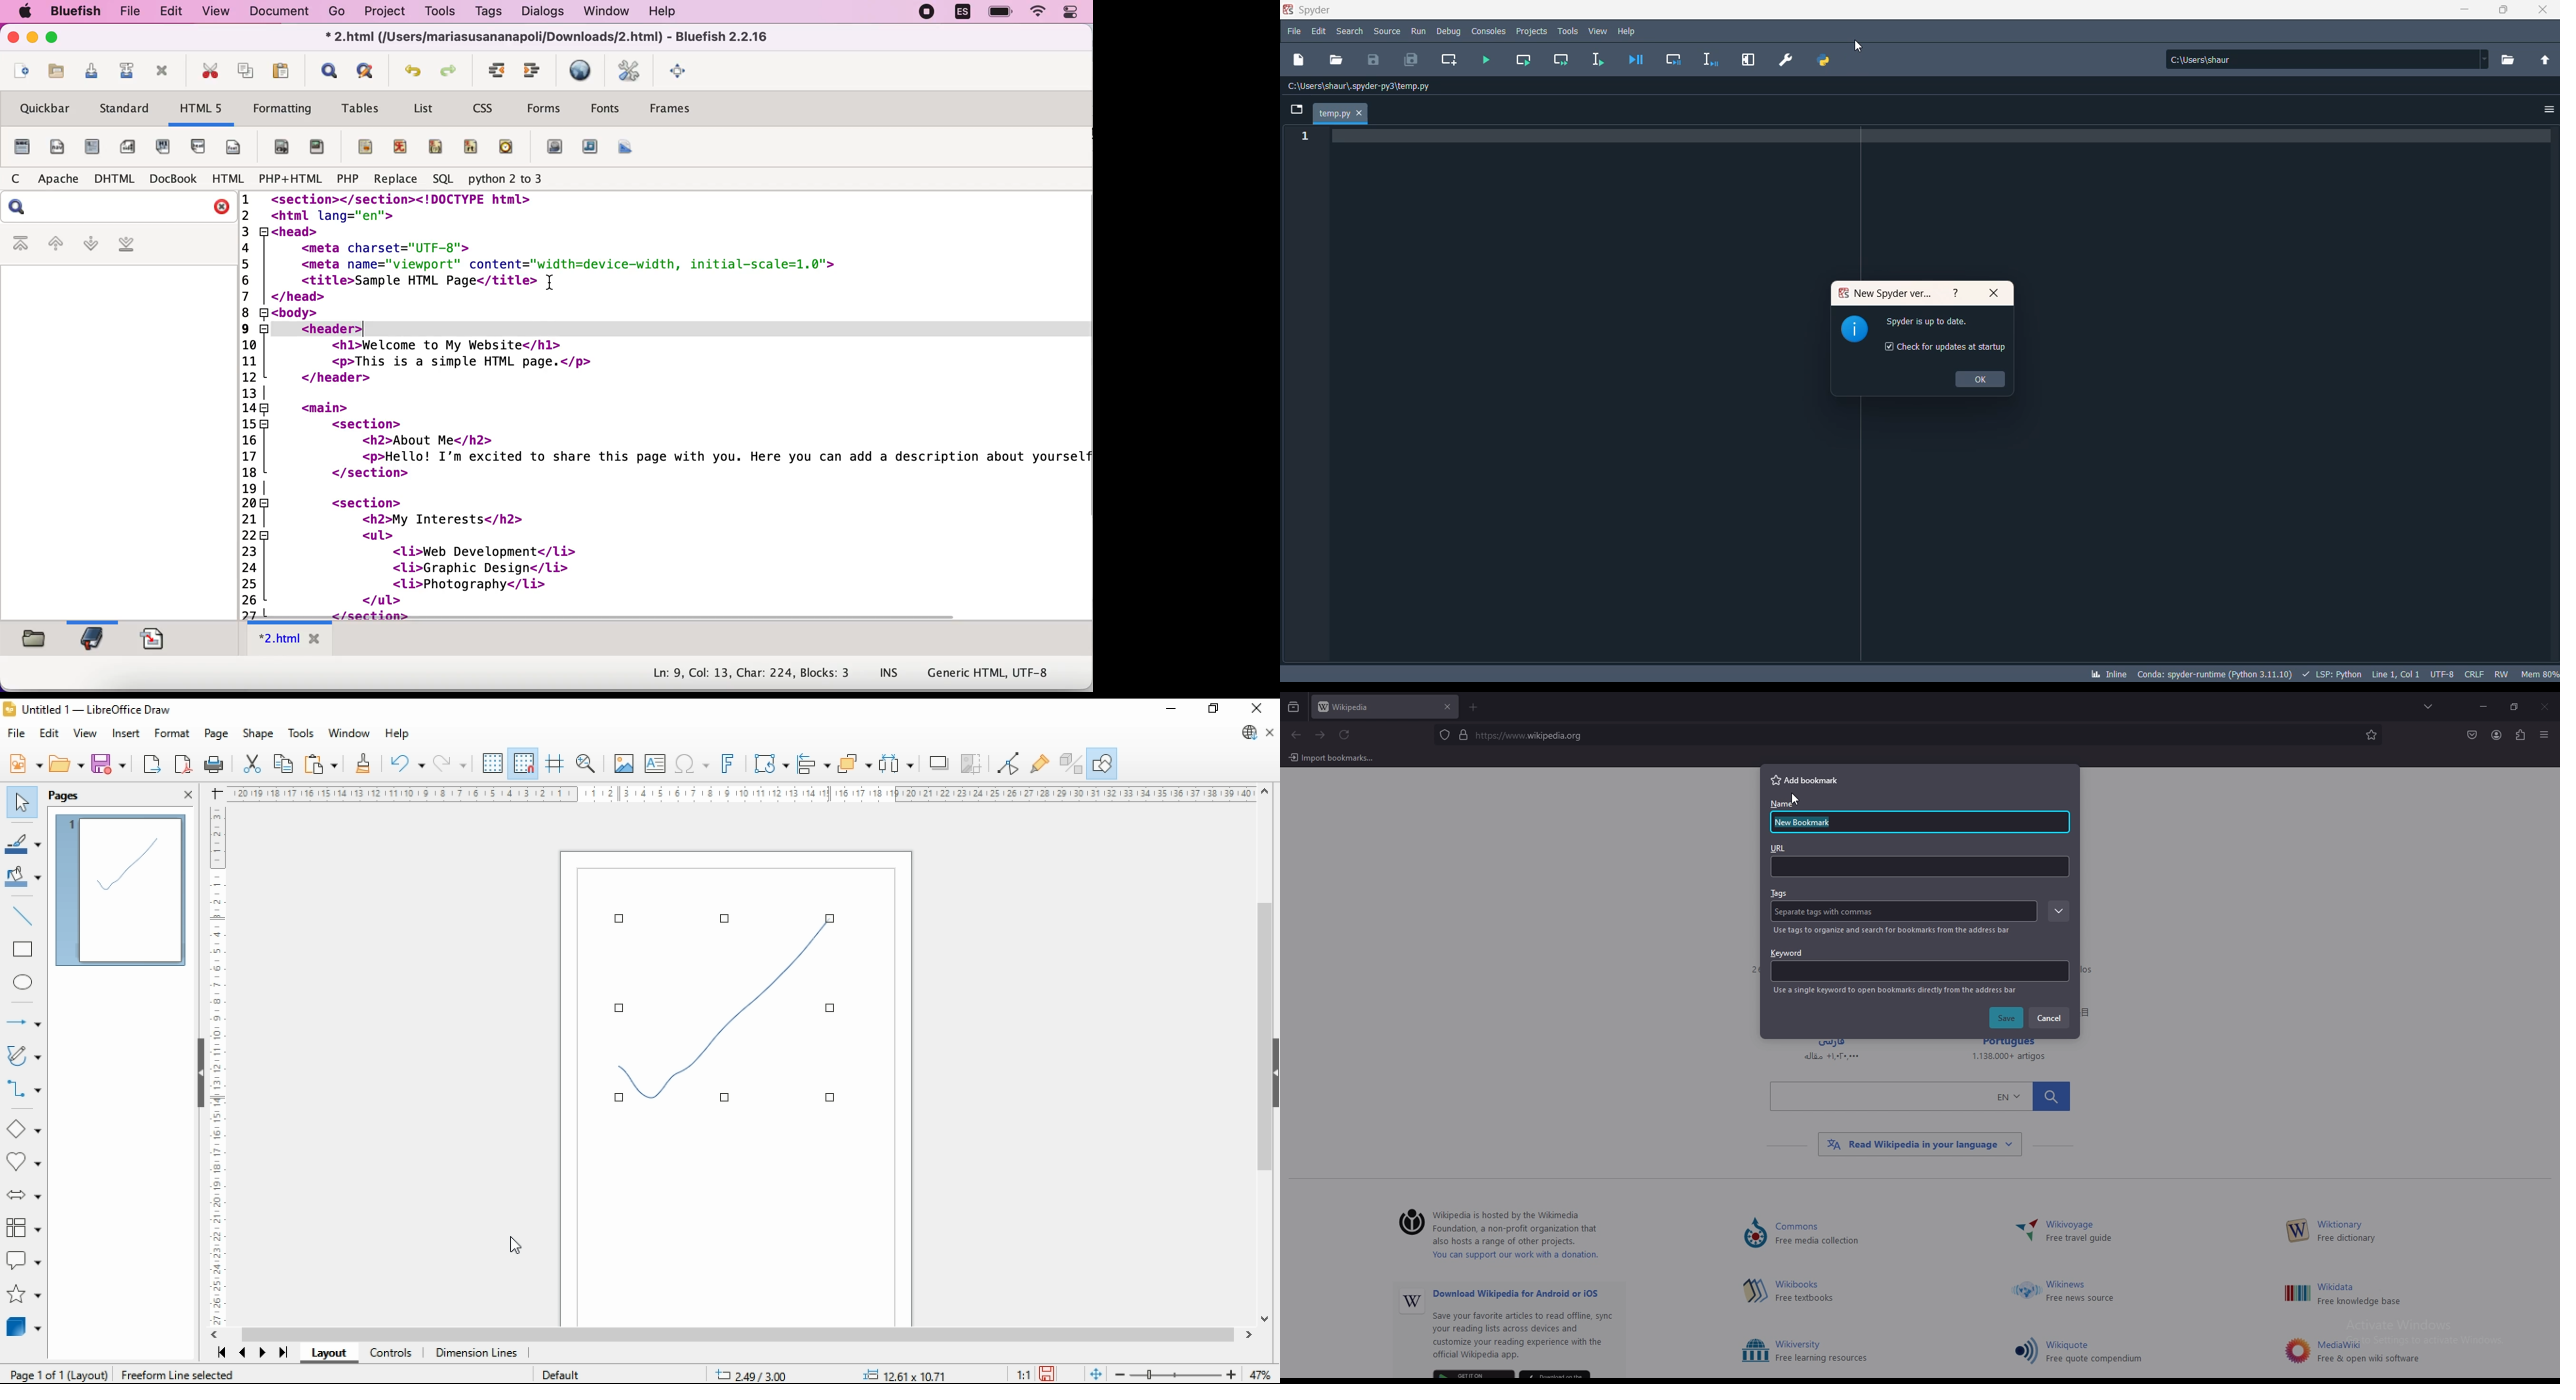  Describe the element at coordinates (1387, 31) in the screenshot. I see `source` at that location.